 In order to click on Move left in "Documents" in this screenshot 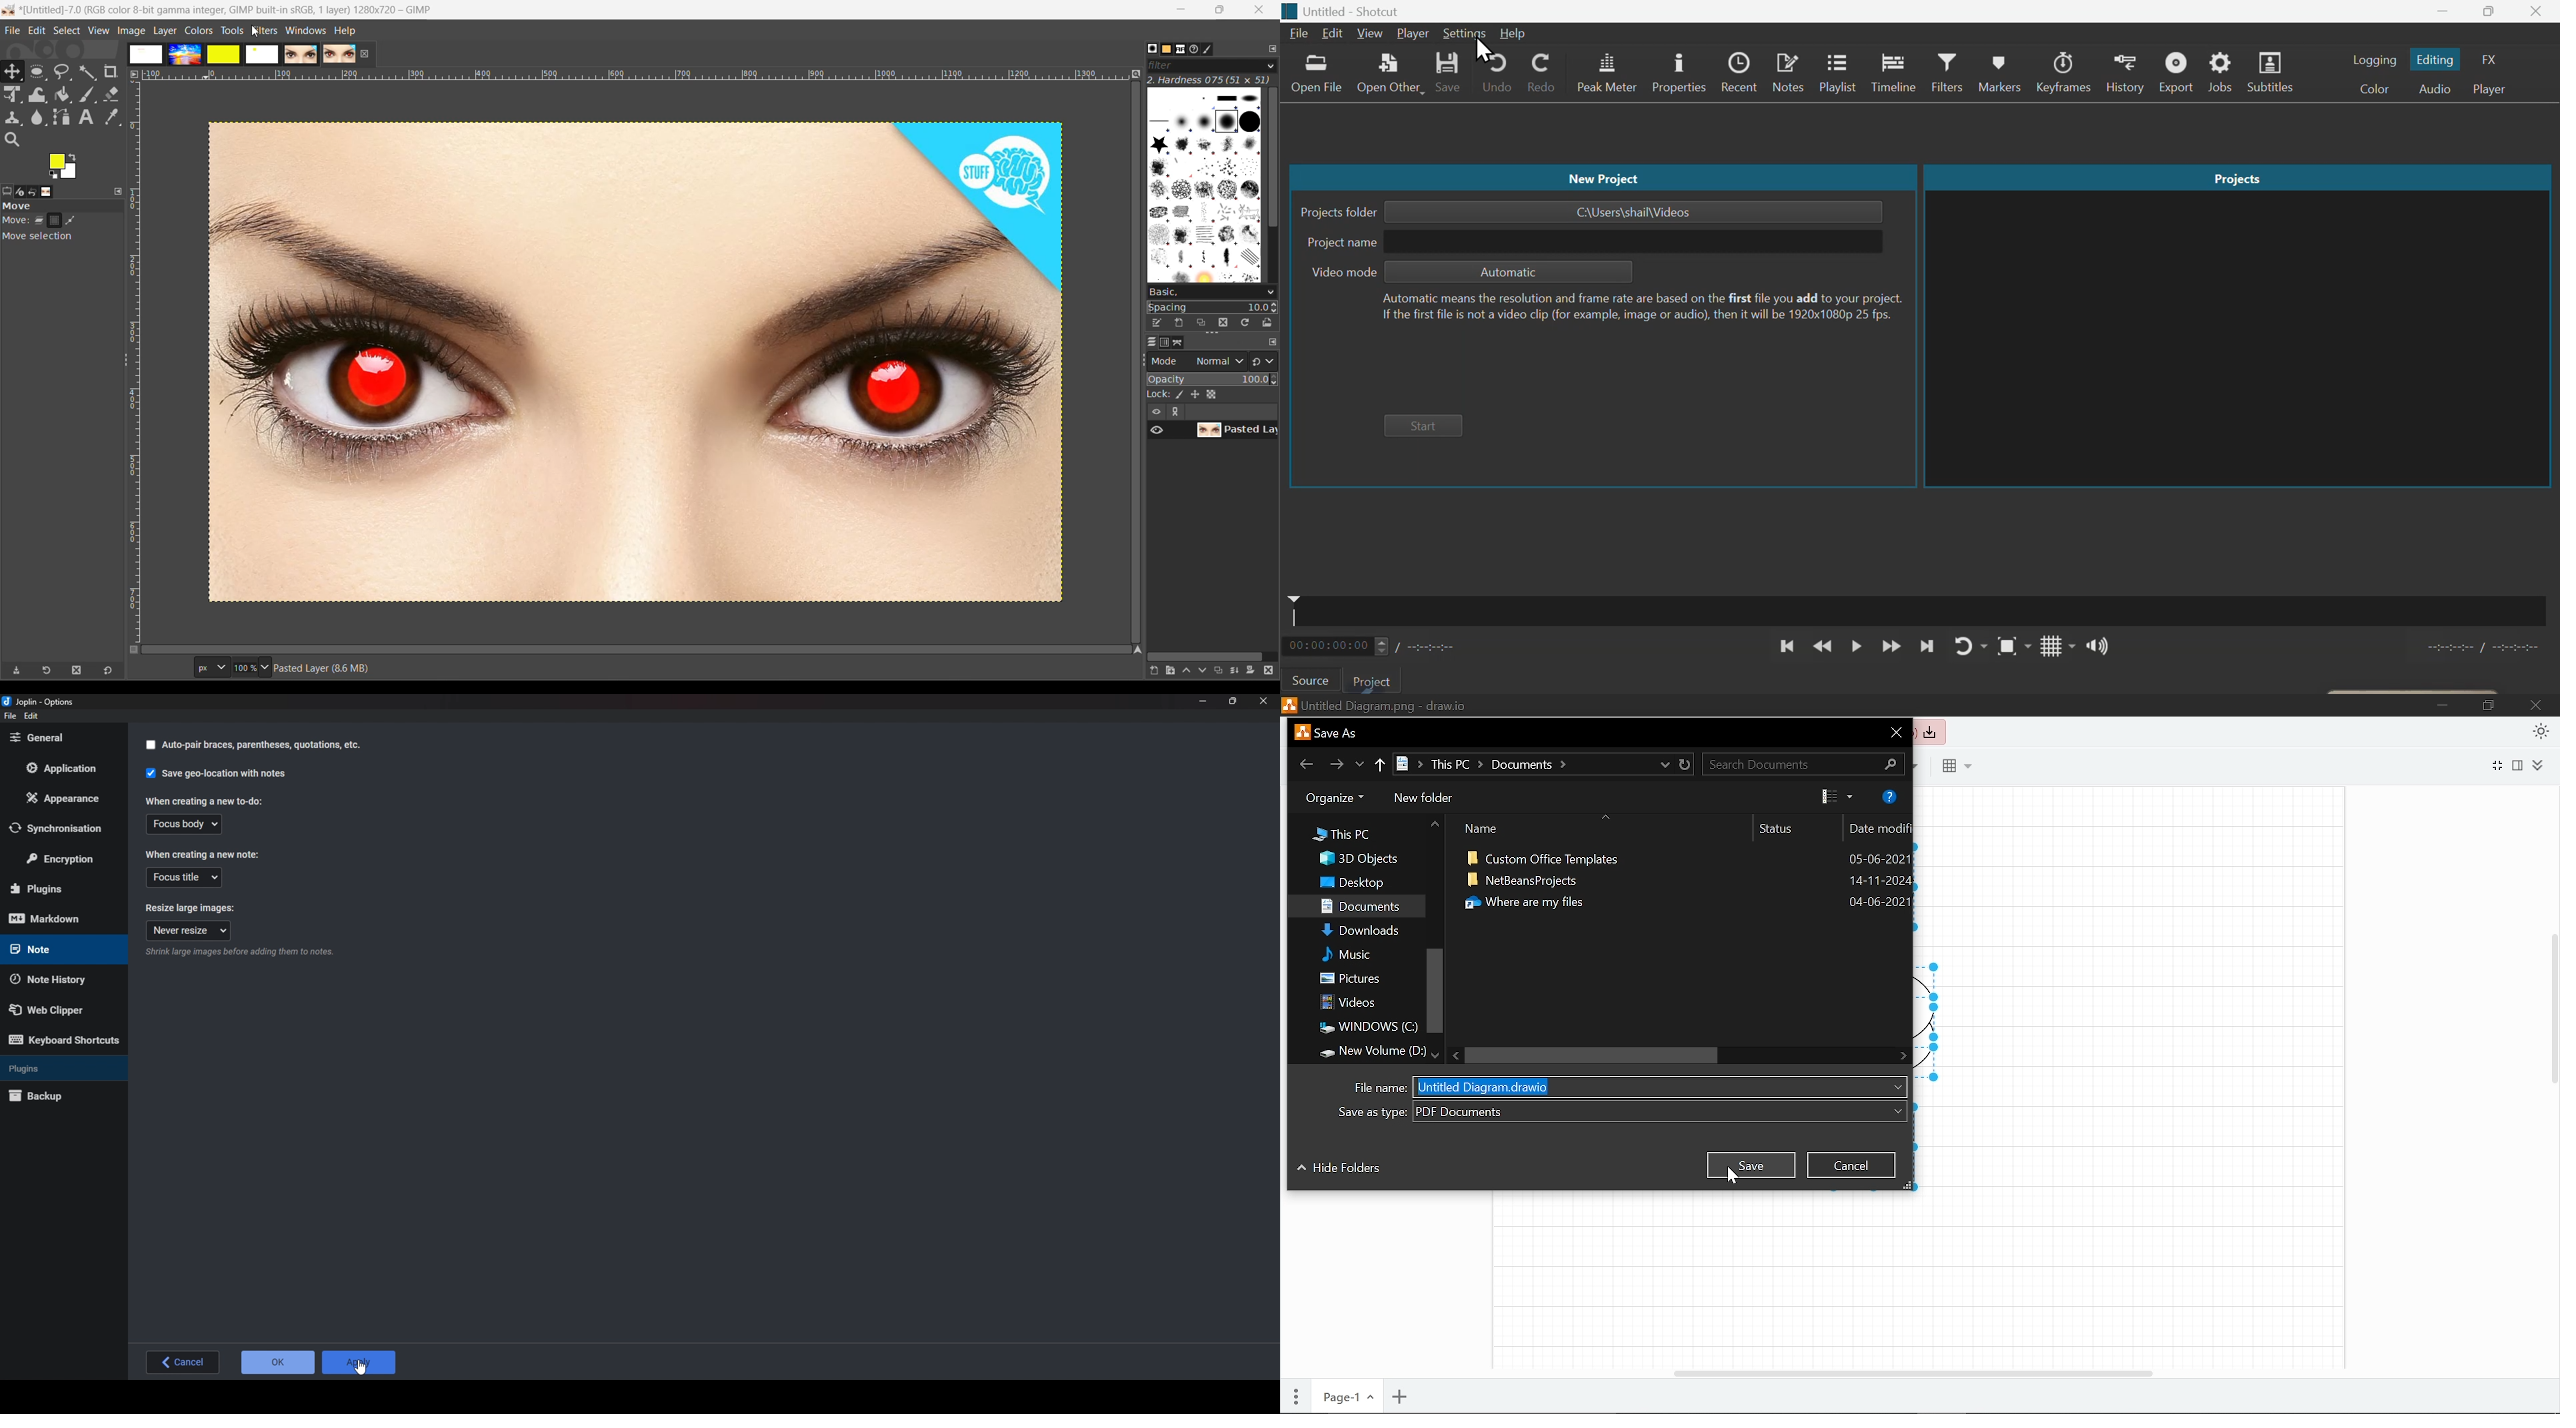, I will do `click(1454, 1055)`.